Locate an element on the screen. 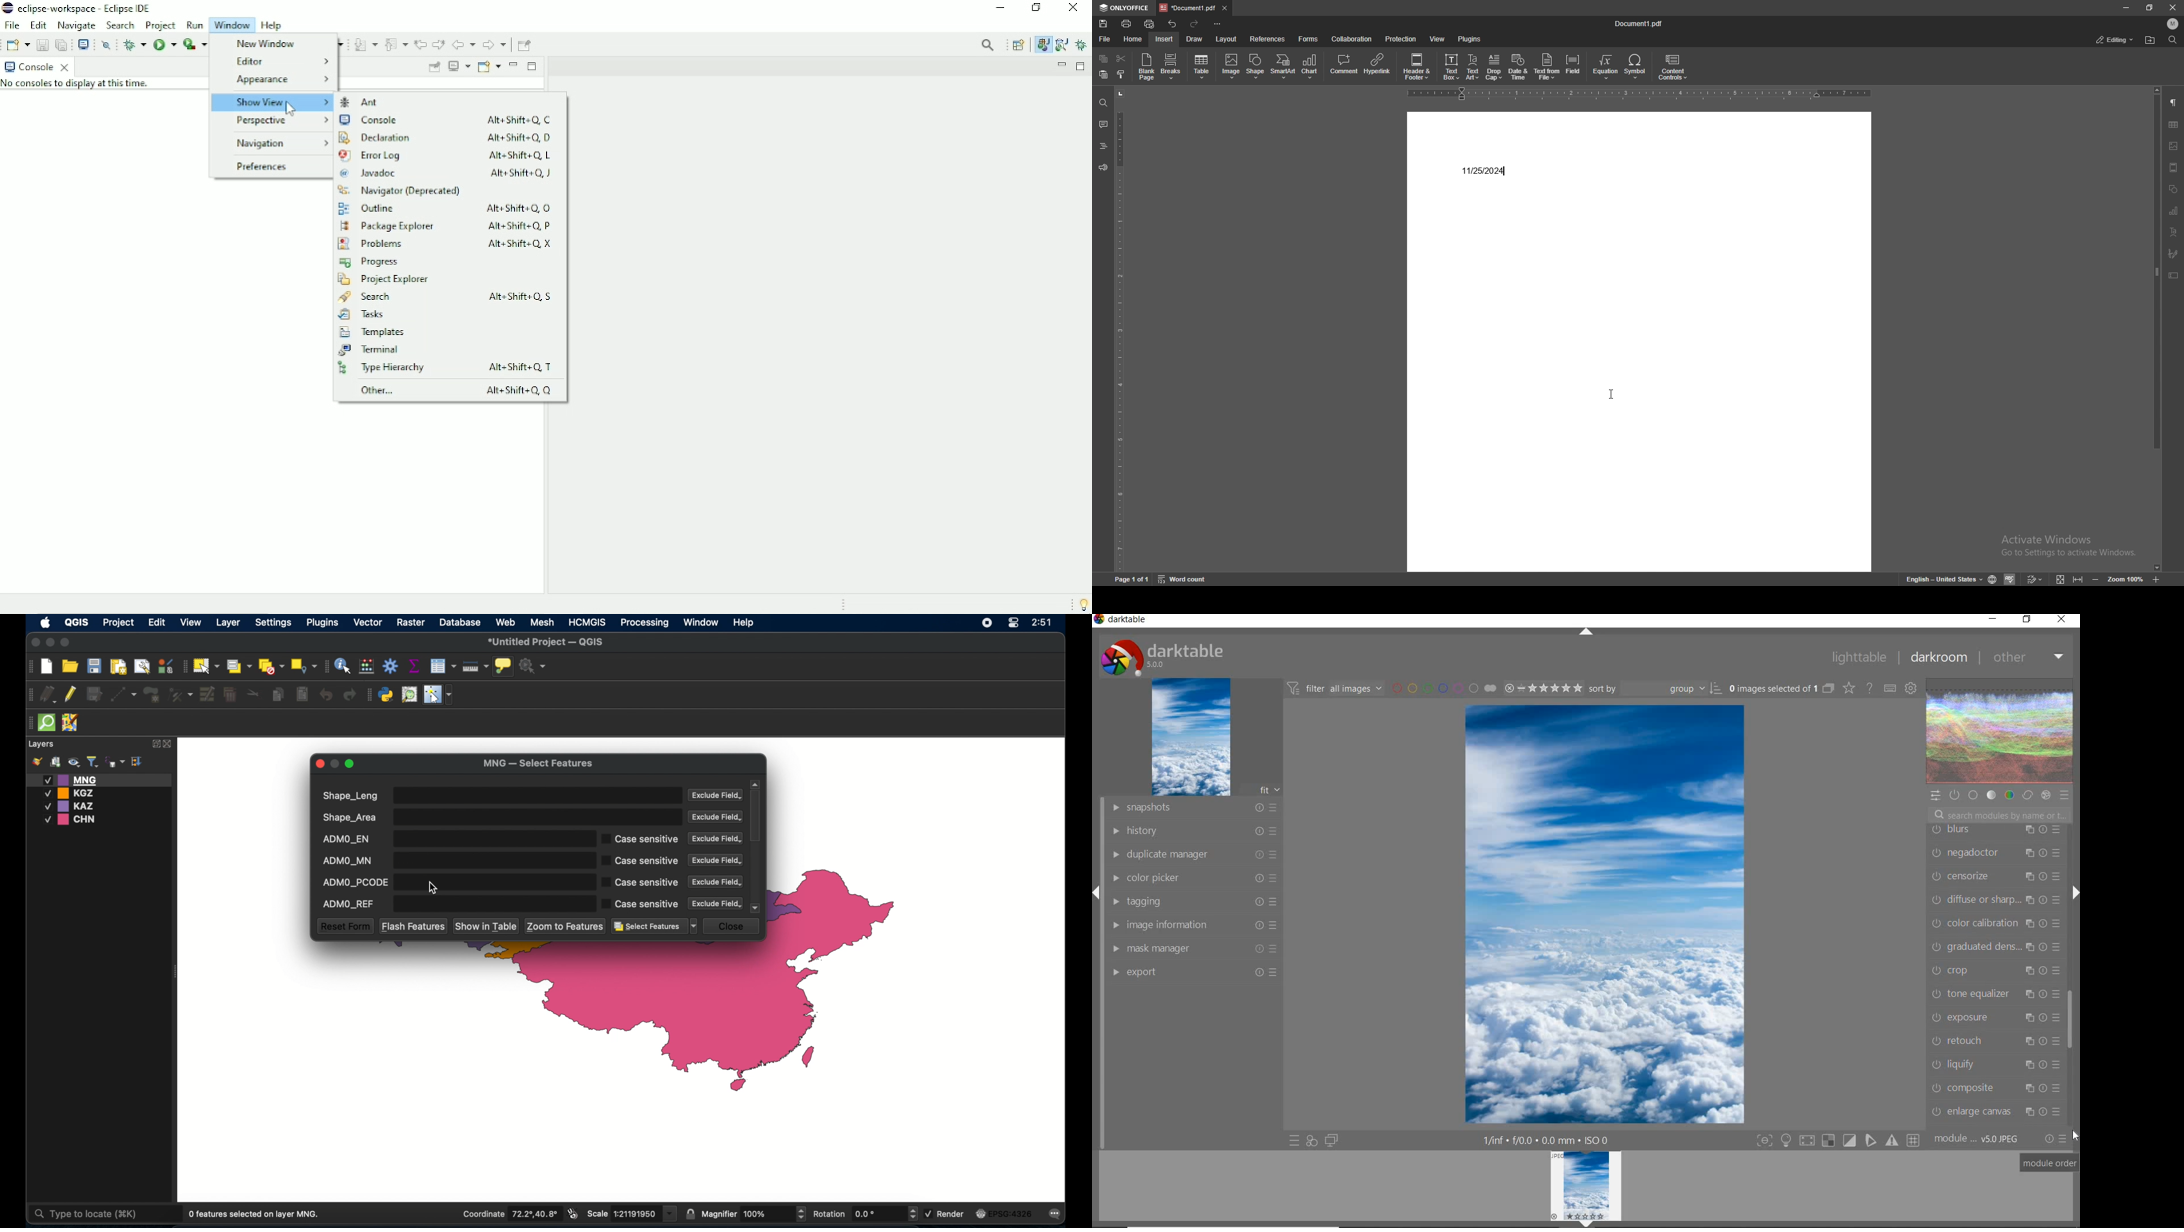 Image resolution: width=2184 pixels, height=1232 pixels. plugins is located at coordinates (369, 695).